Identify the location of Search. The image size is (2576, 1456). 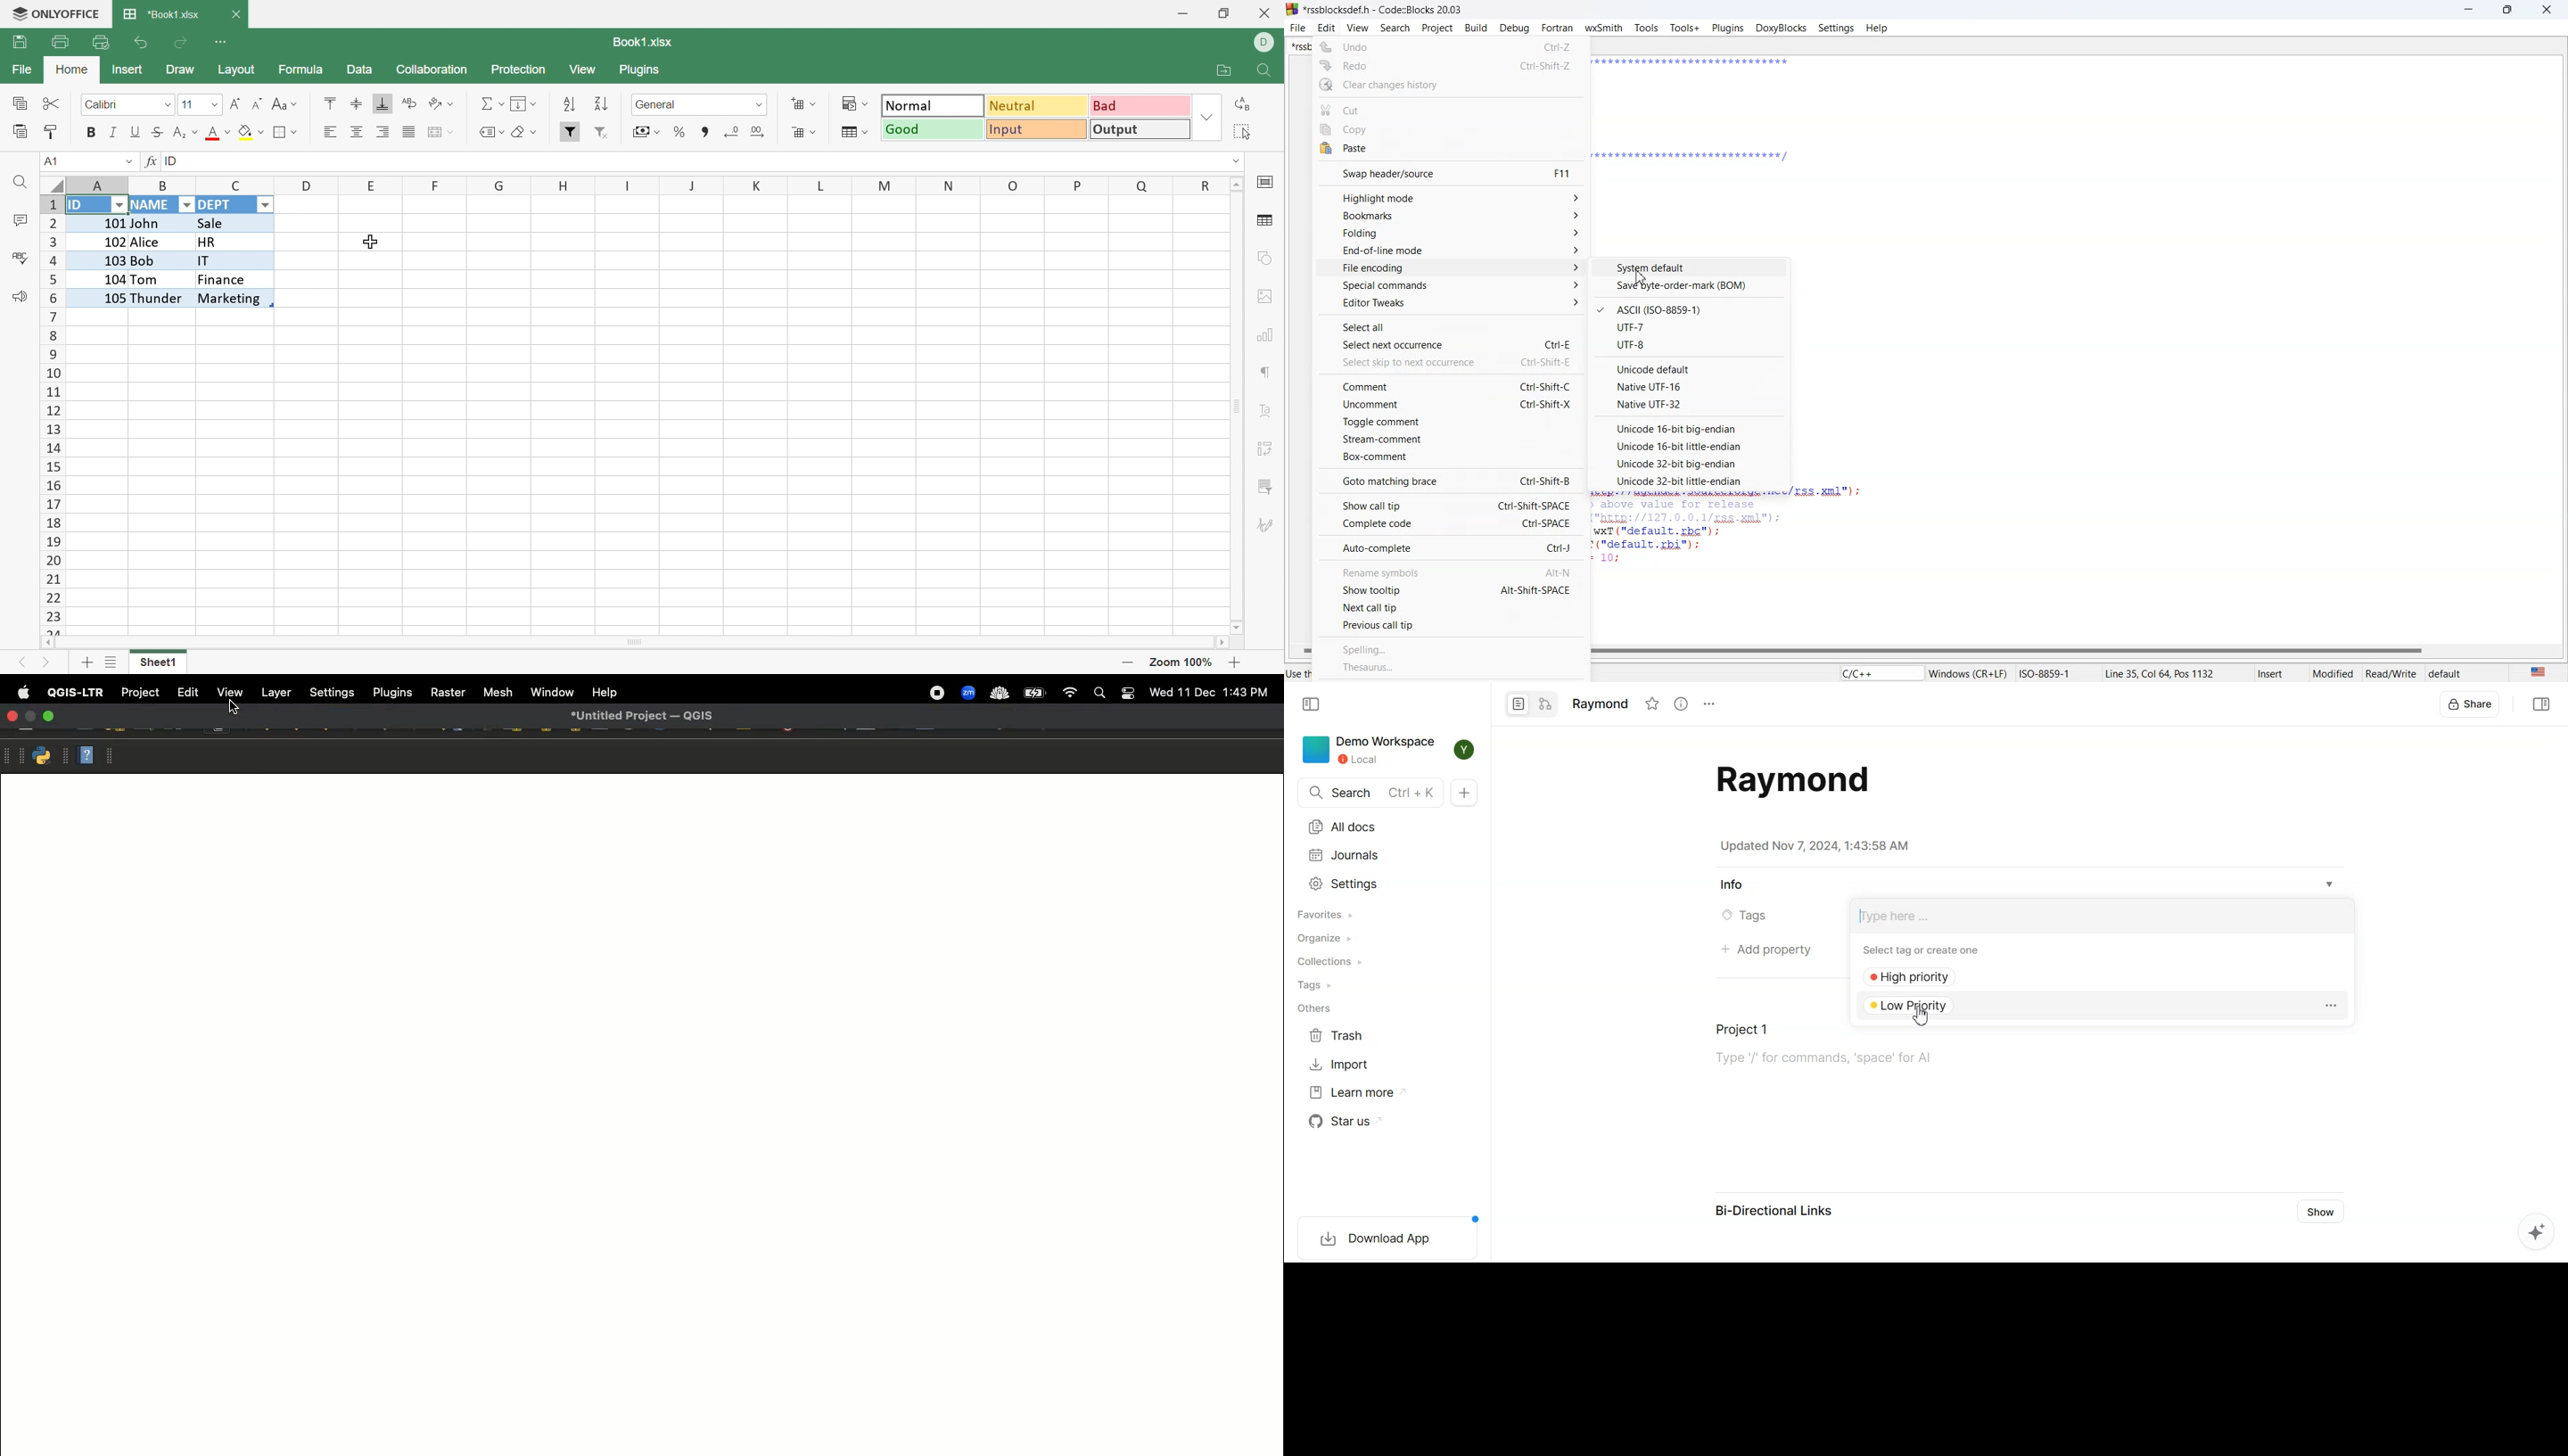
(1098, 695).